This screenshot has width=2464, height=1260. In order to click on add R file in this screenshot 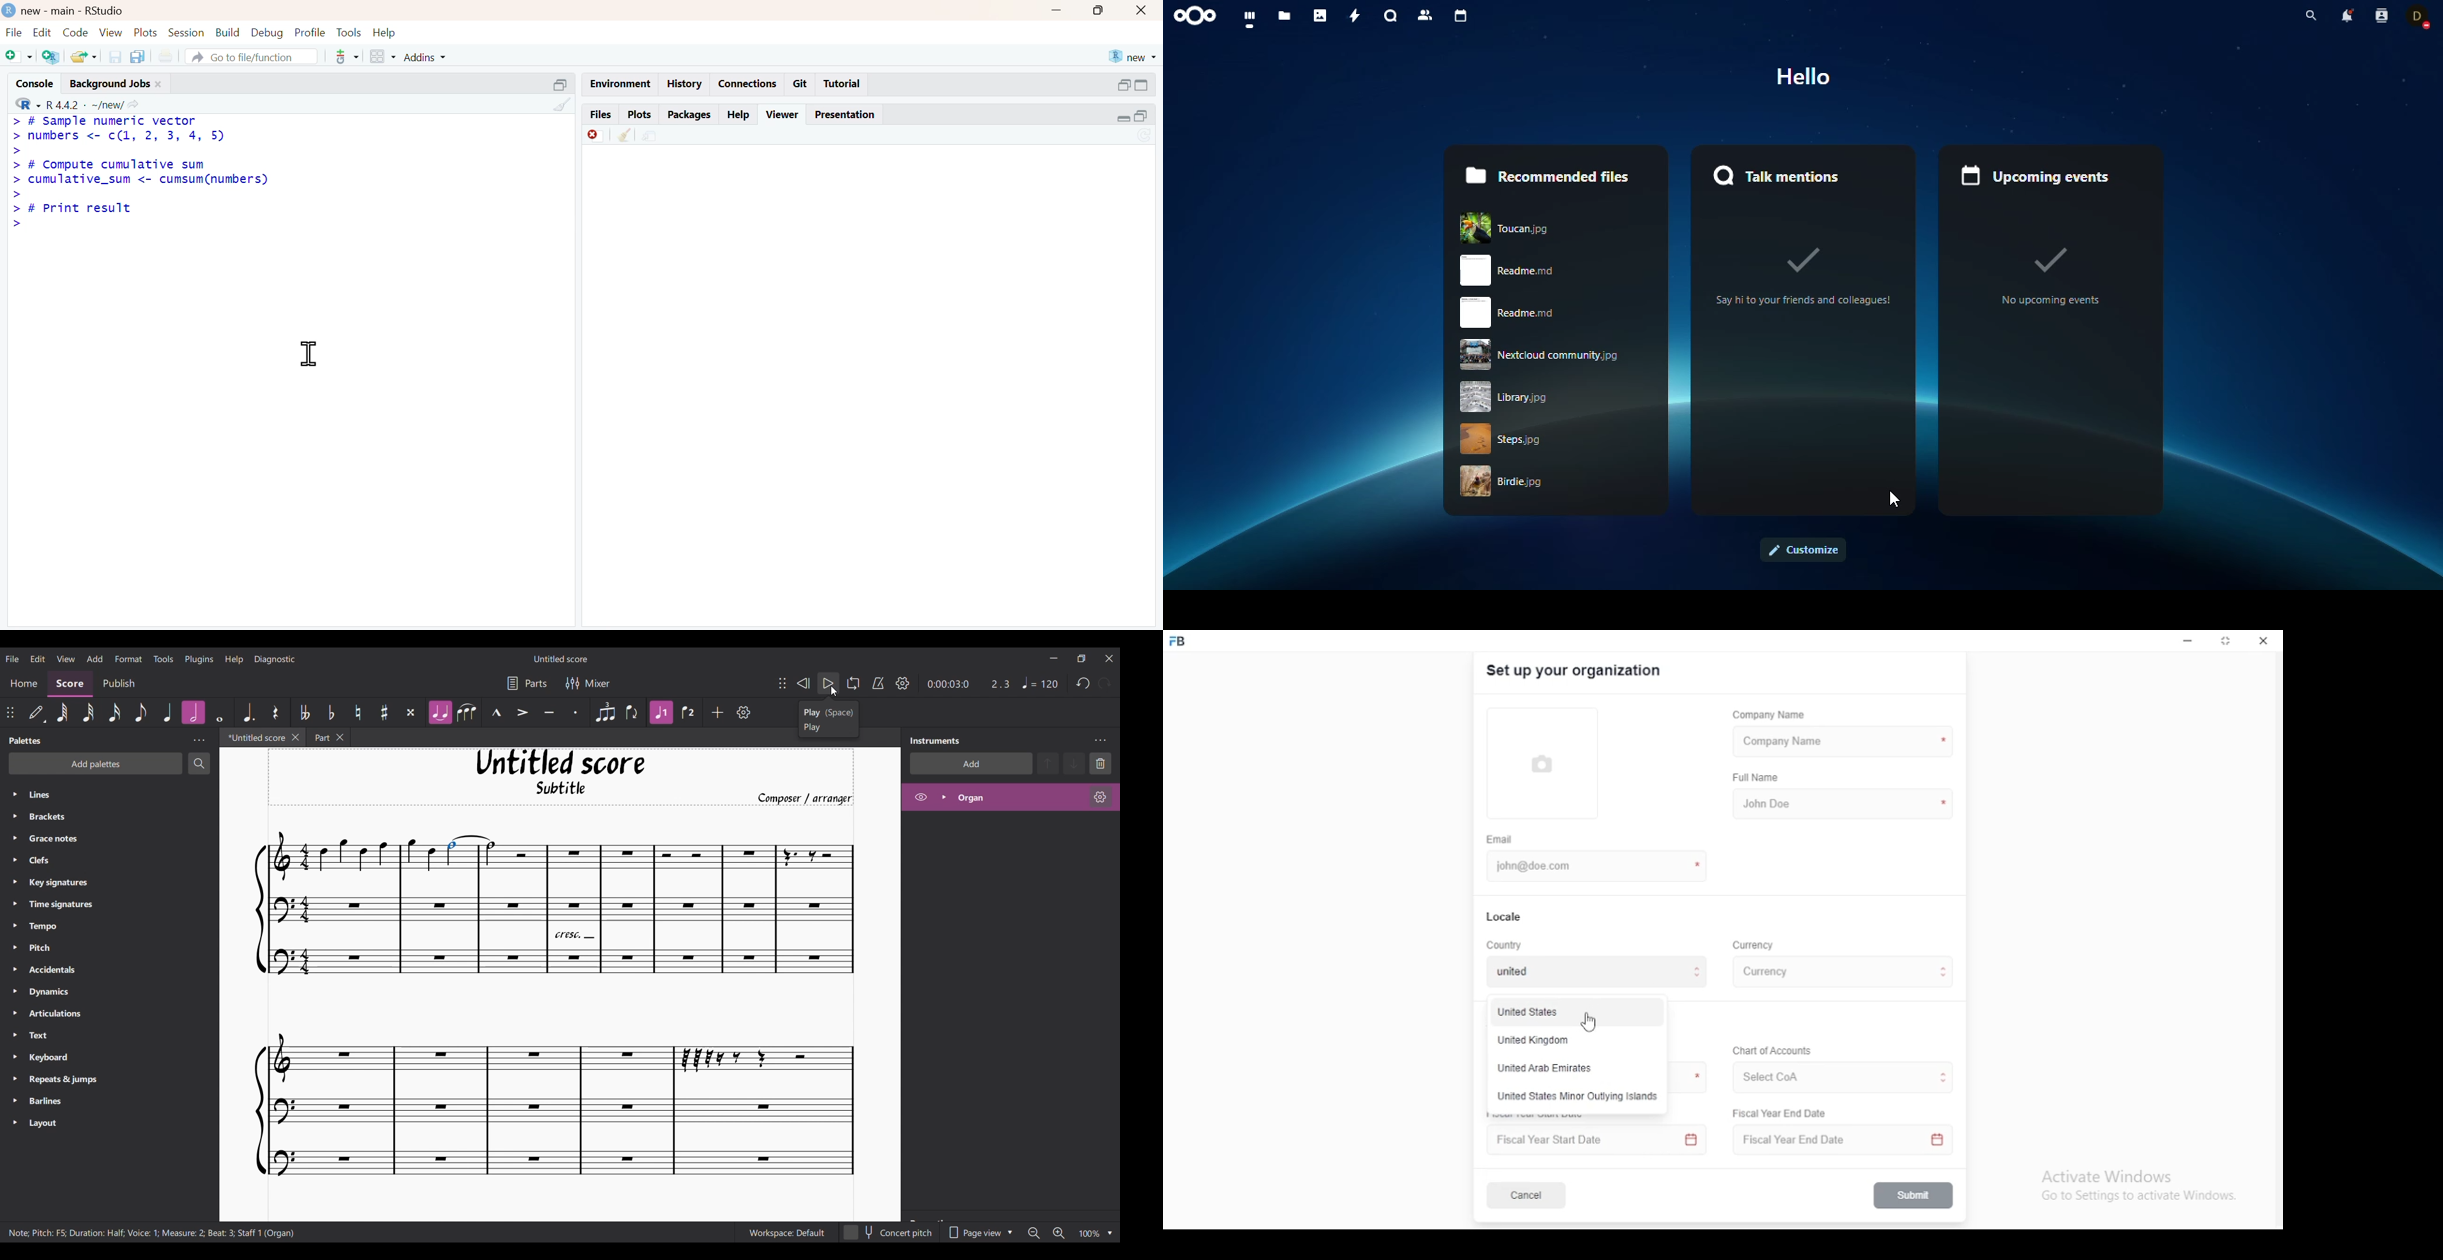, I will do `click(51, 57)`.